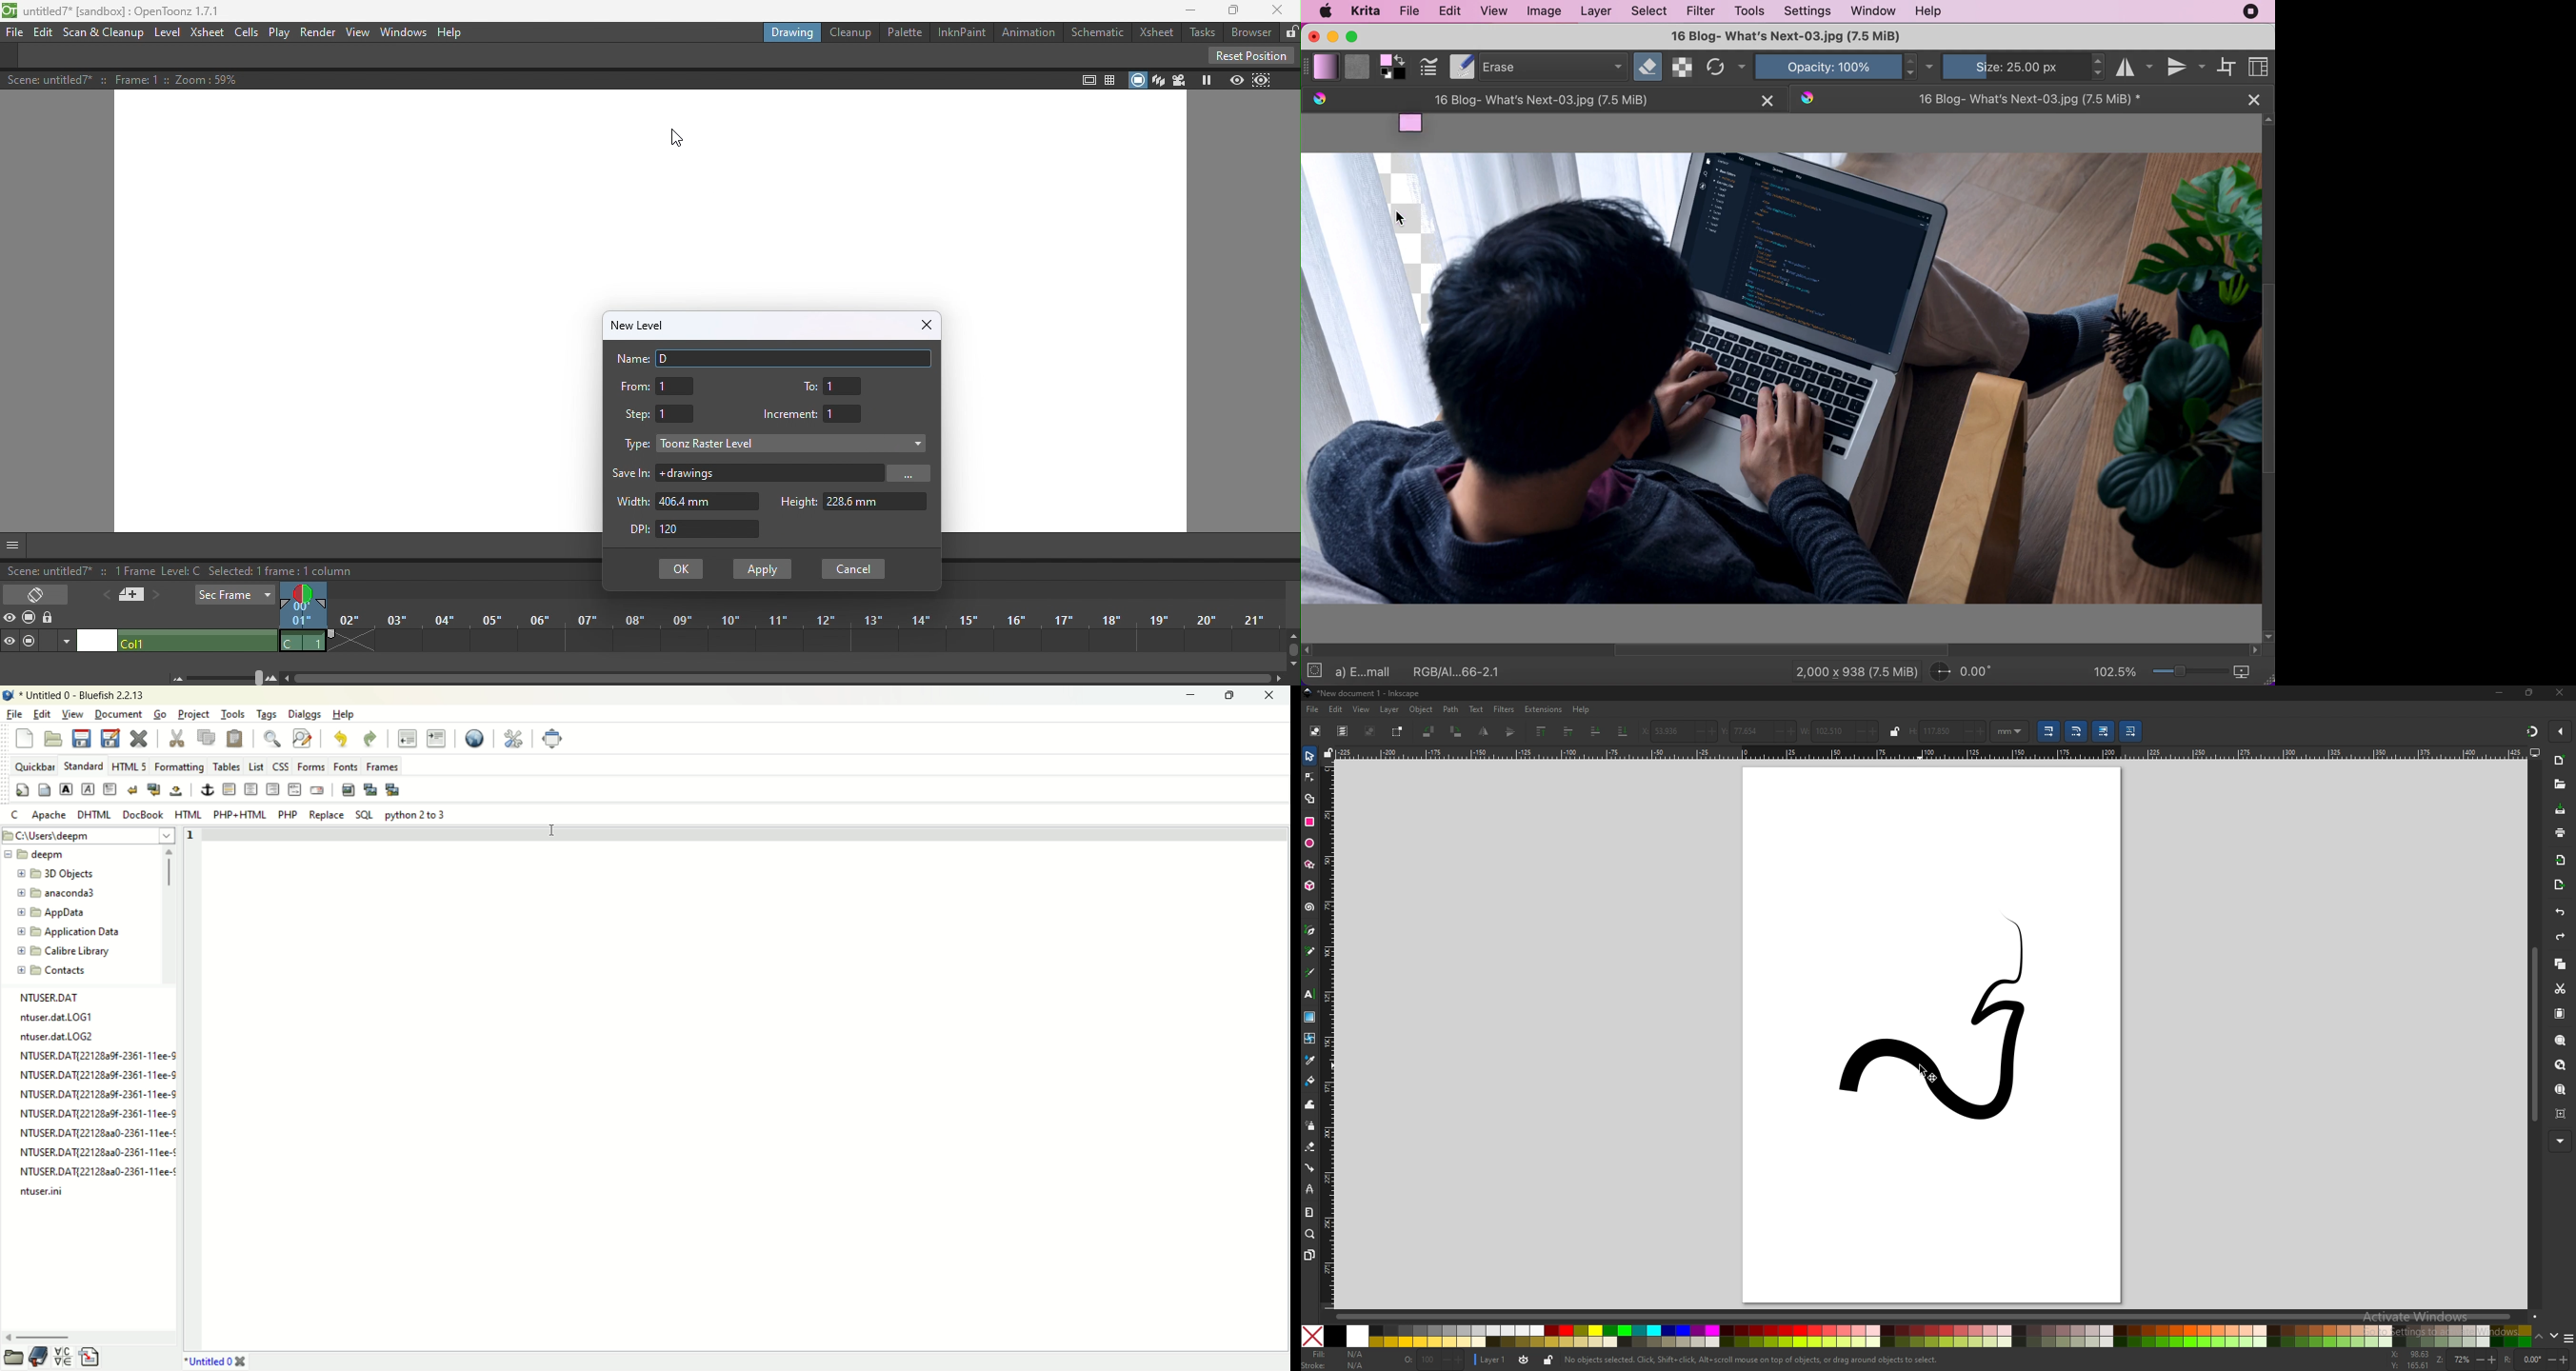 This screenshot has width=2576, height=1372. Describe the element at coordinates (1356, 66) in the screenshot. I see `fill patterns` at that location.